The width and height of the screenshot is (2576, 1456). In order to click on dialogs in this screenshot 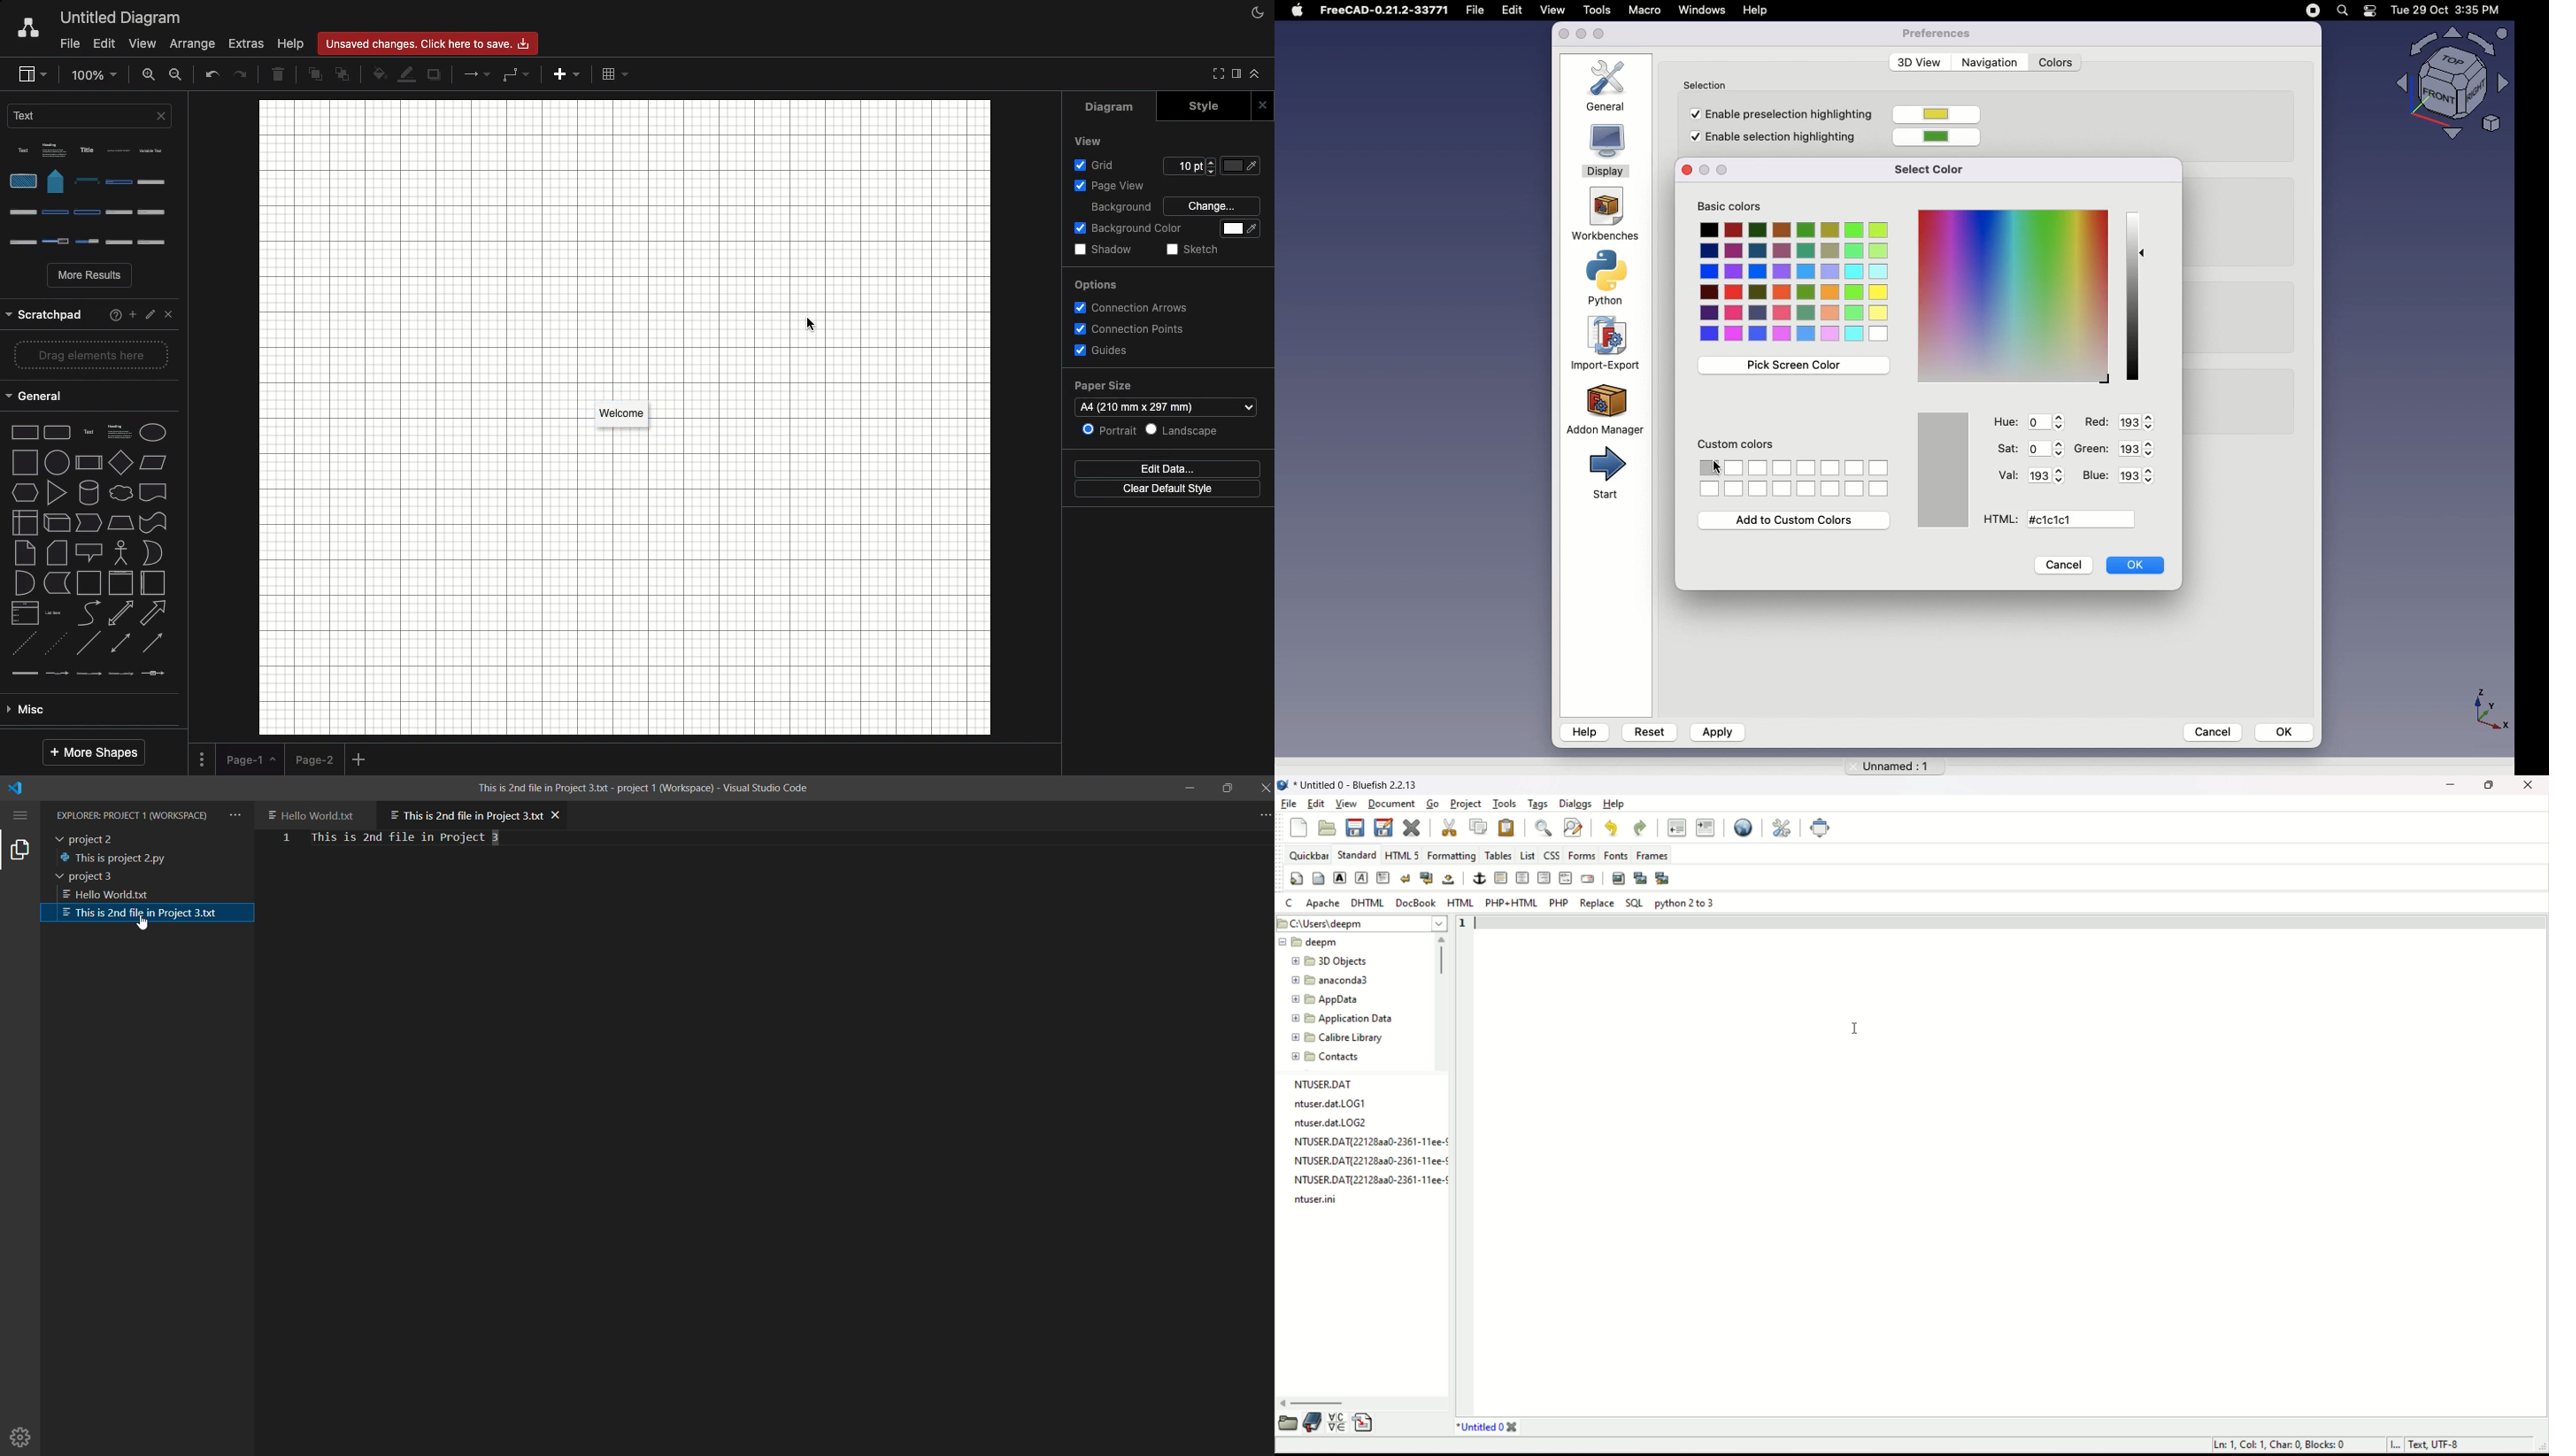, I will do `click(1575, 803)`.